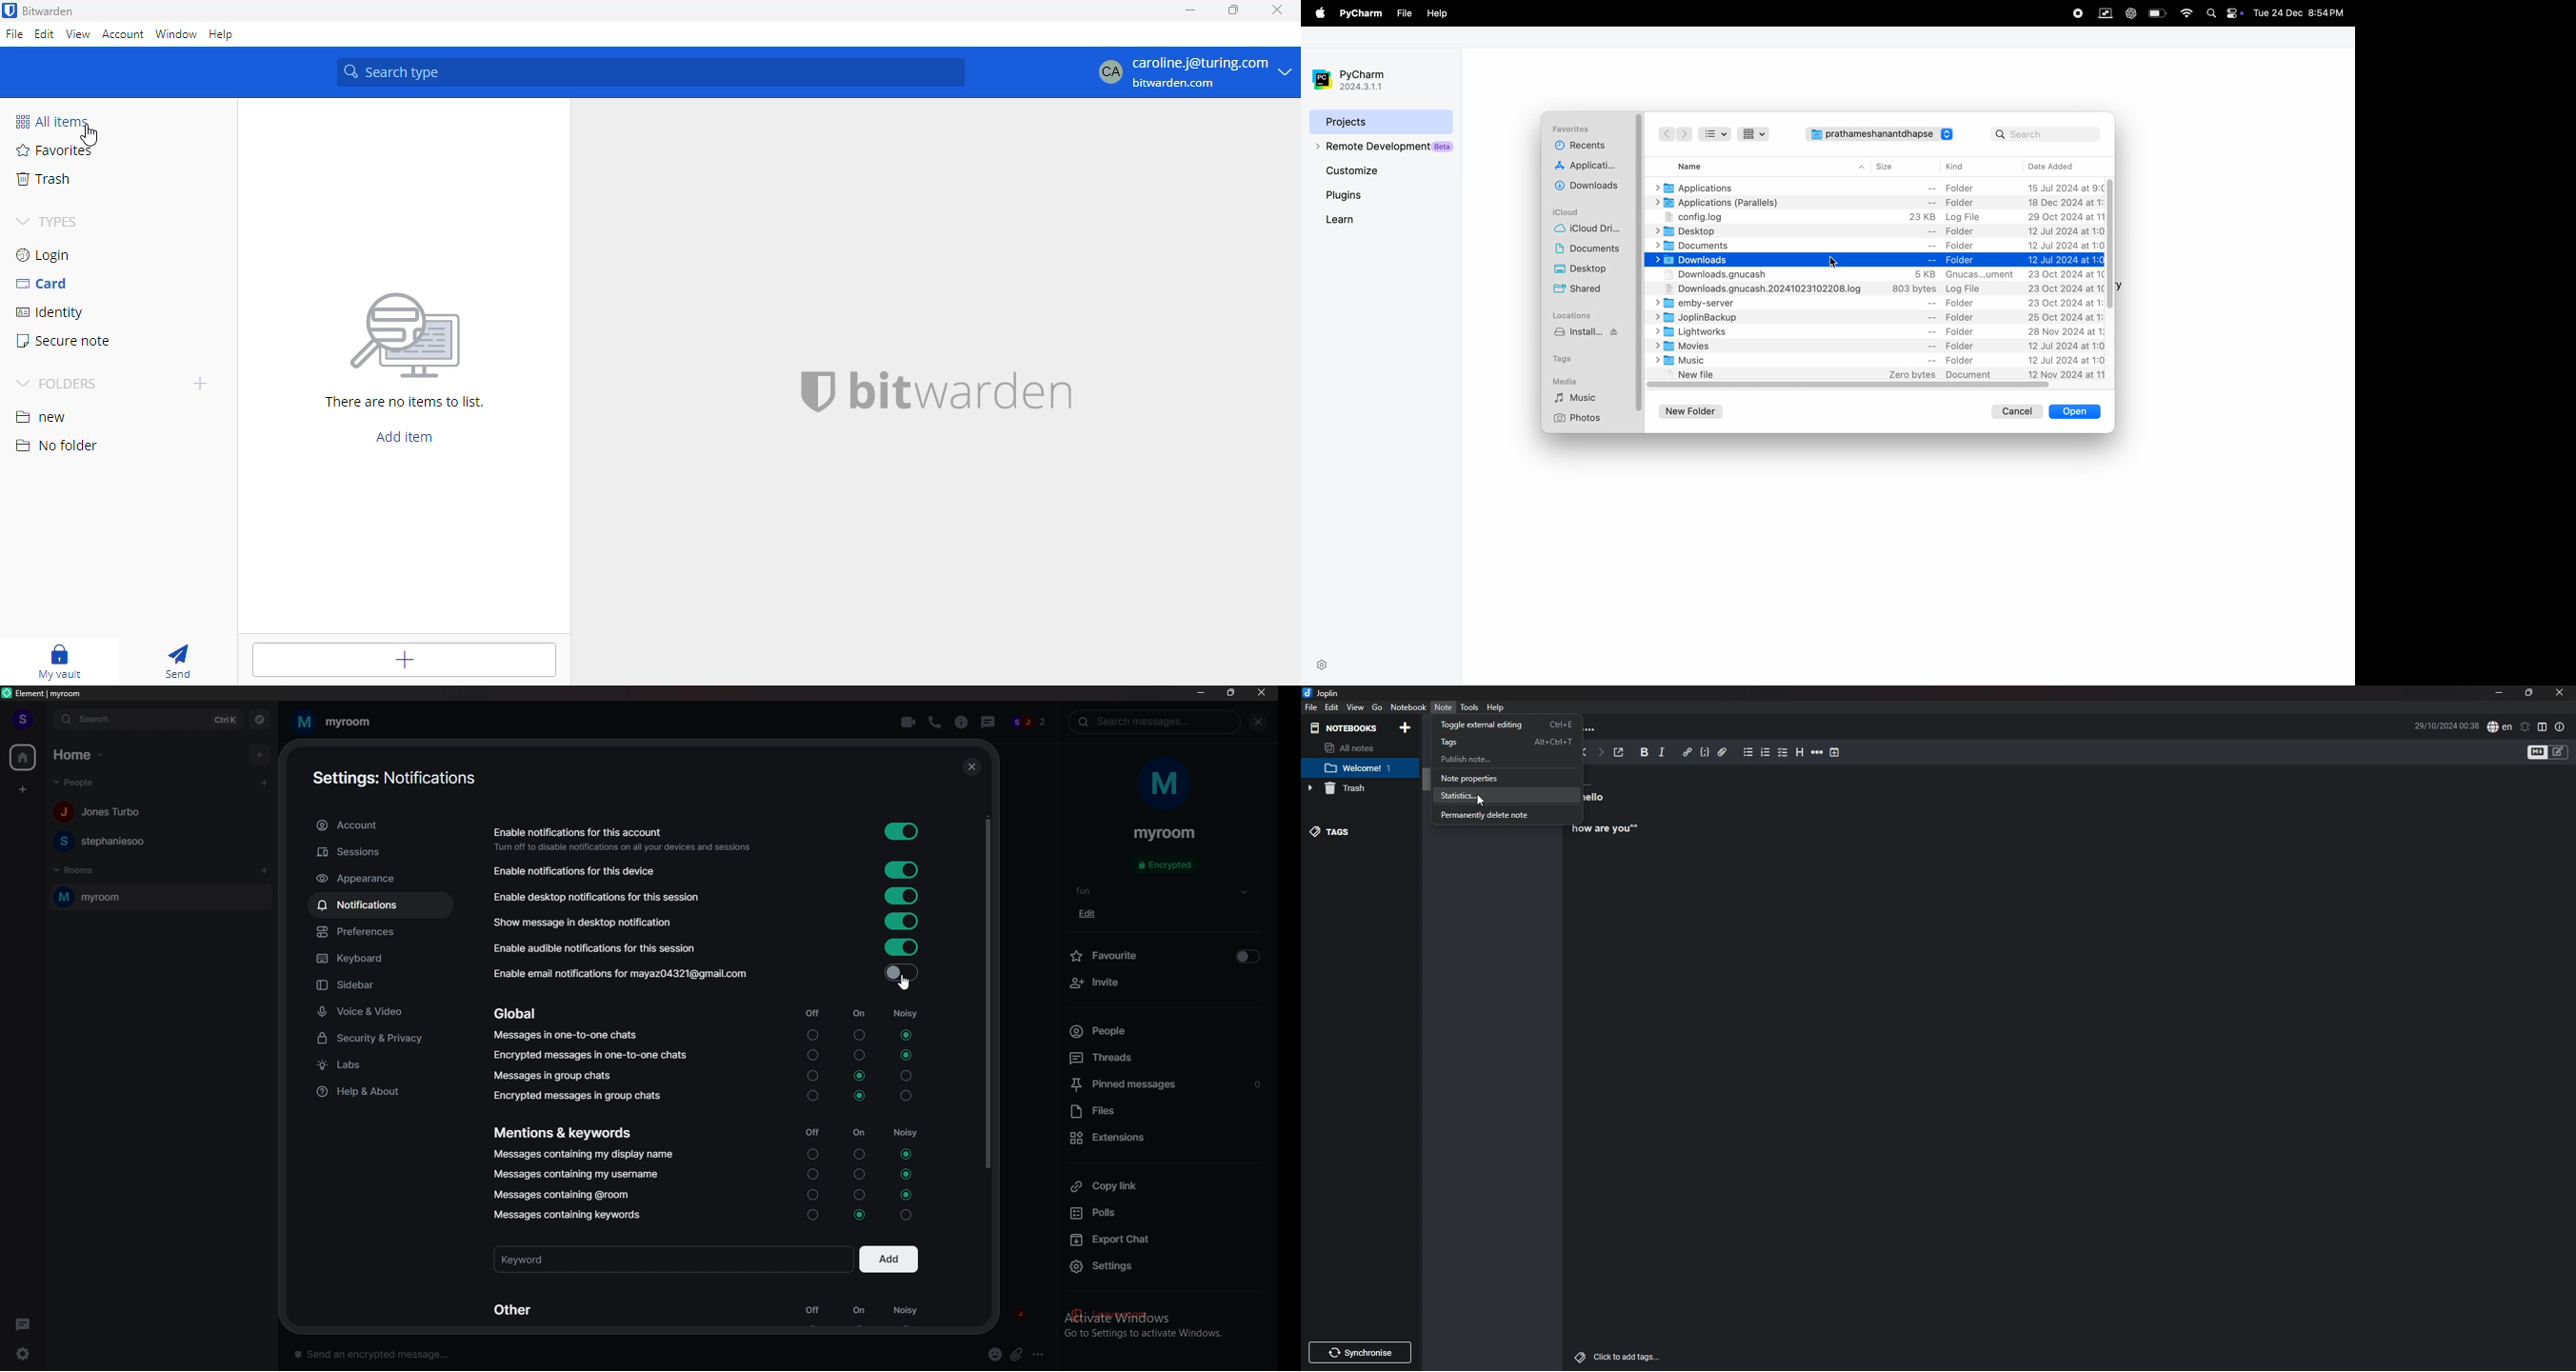  What do you see at coordinates (582, 1155) in the screenshot?
I see `messages containing my display name` at bounding box center [582, 1155].